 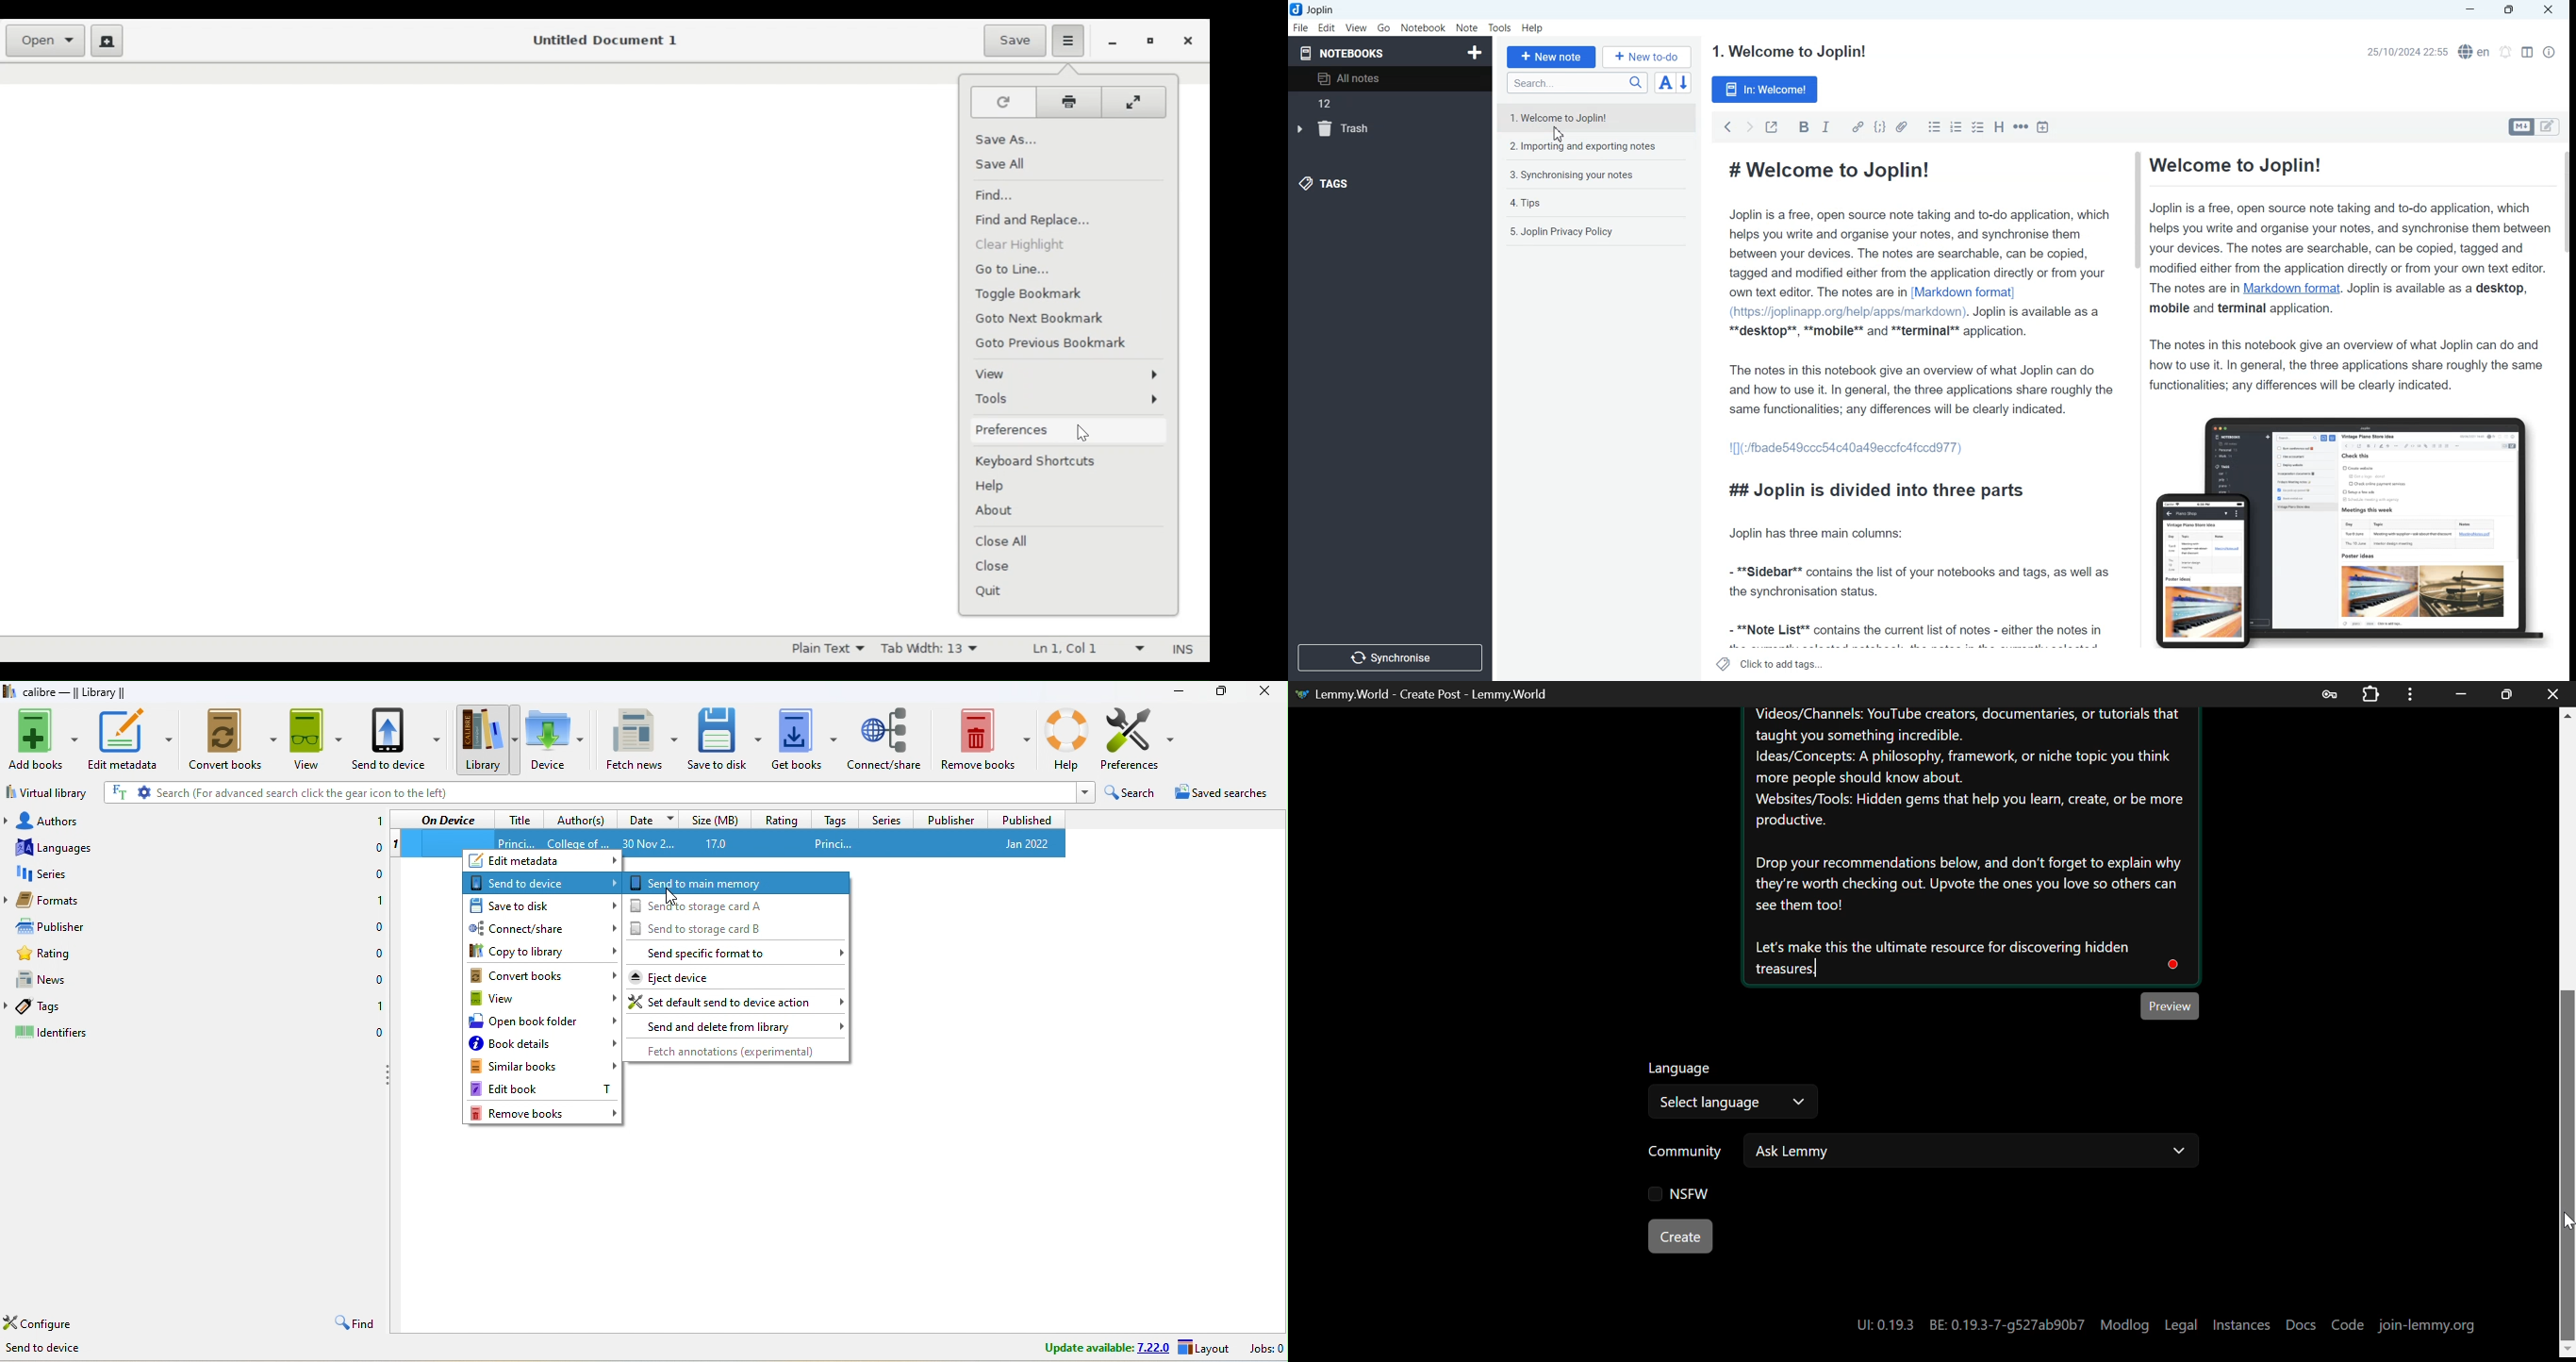 What do you see at coordinates (543, 906) in the screenshot?
I see `save to disk` at bounding box center [543, 906].